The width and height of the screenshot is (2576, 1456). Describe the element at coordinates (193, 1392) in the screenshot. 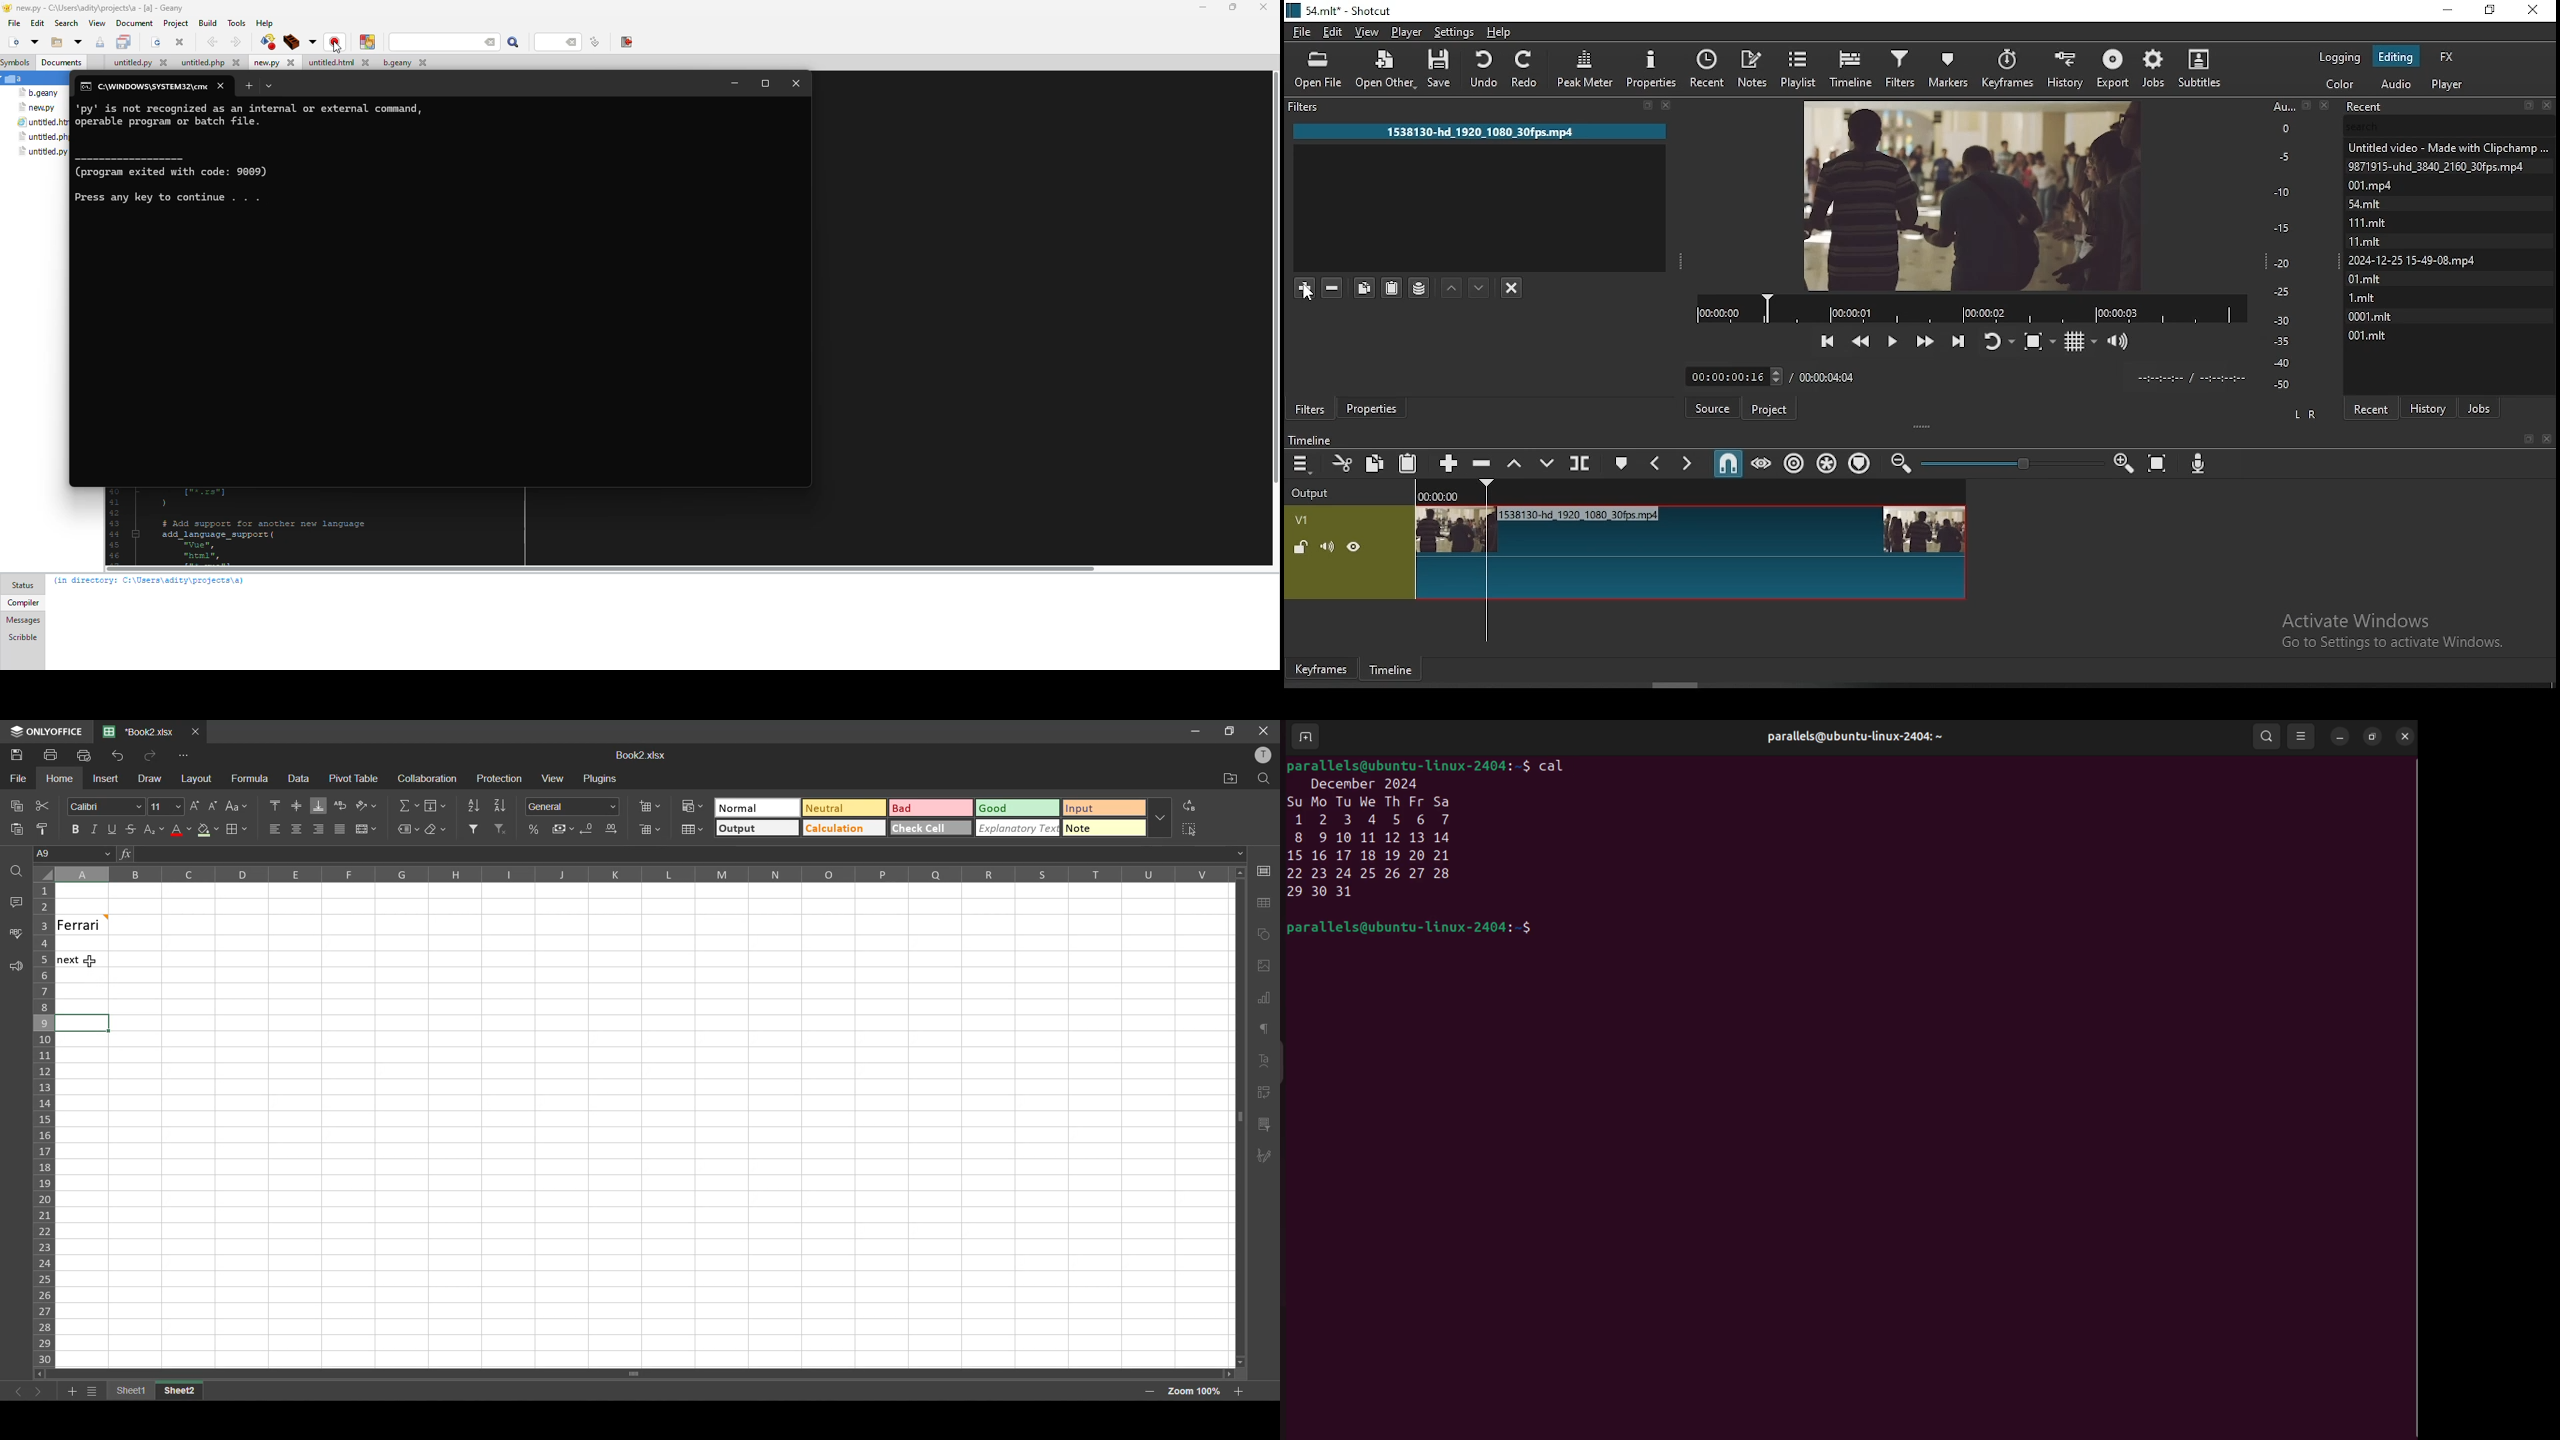

I see `sheet 2` at that location.